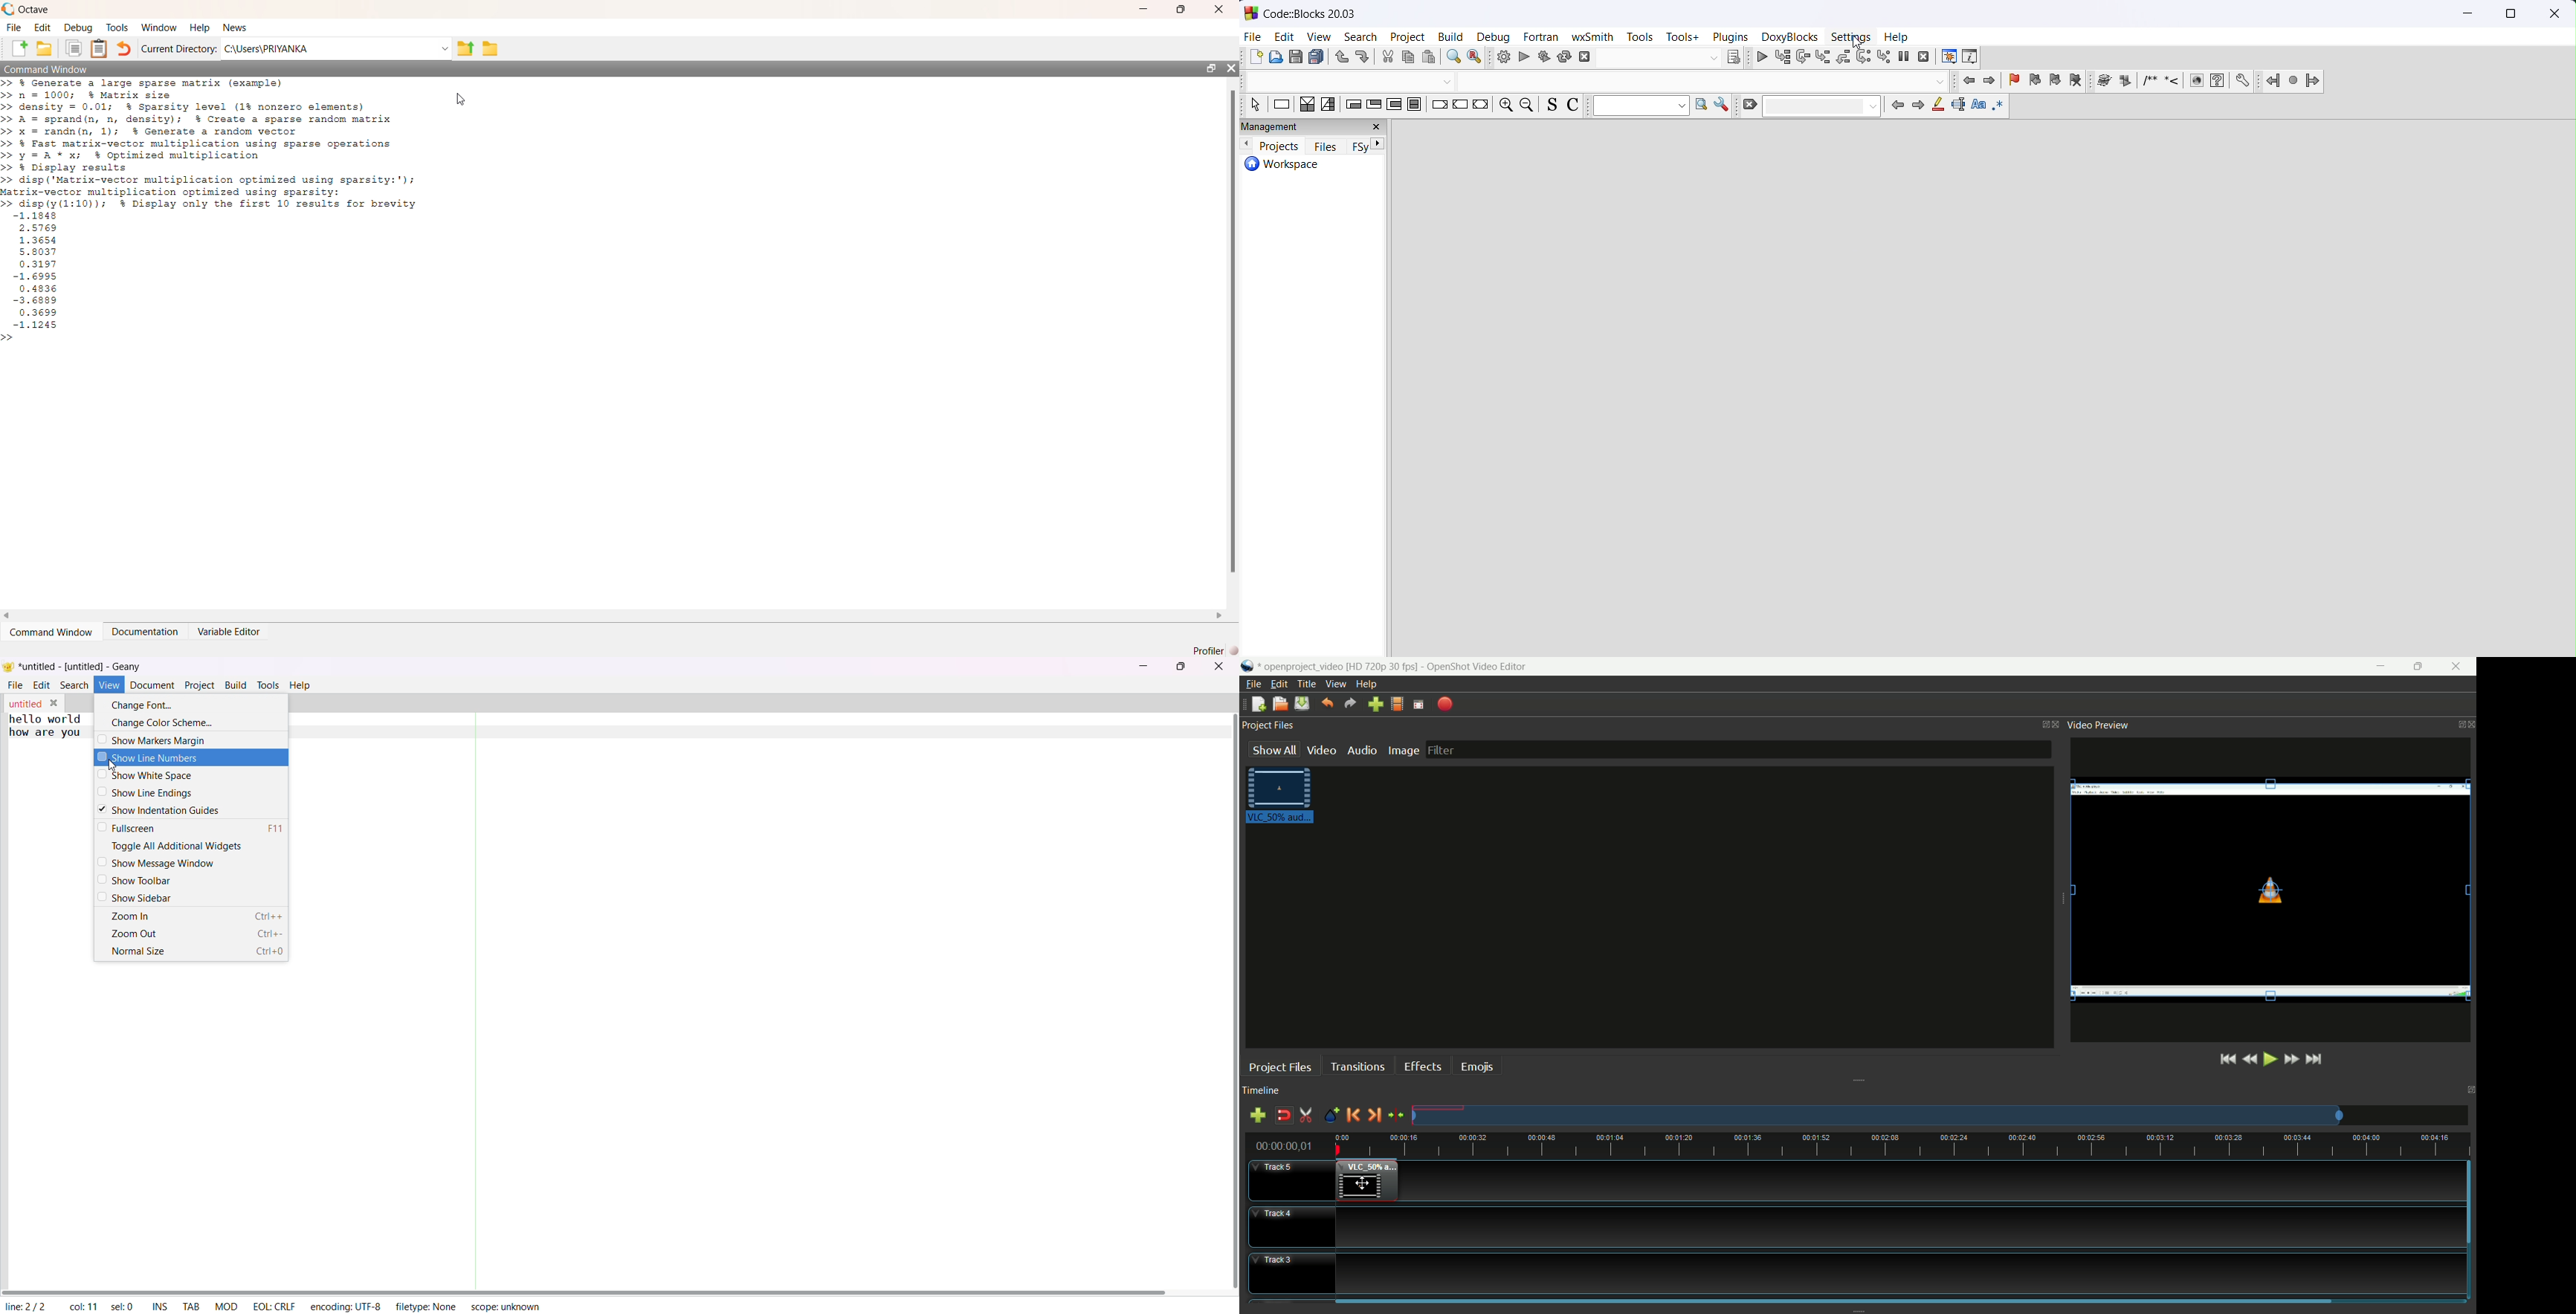 The width and height of the screenshot is (2576, 1316). Describe the element at coordinates (180, 49) in the screenshot. I see `current directory:` at that location.